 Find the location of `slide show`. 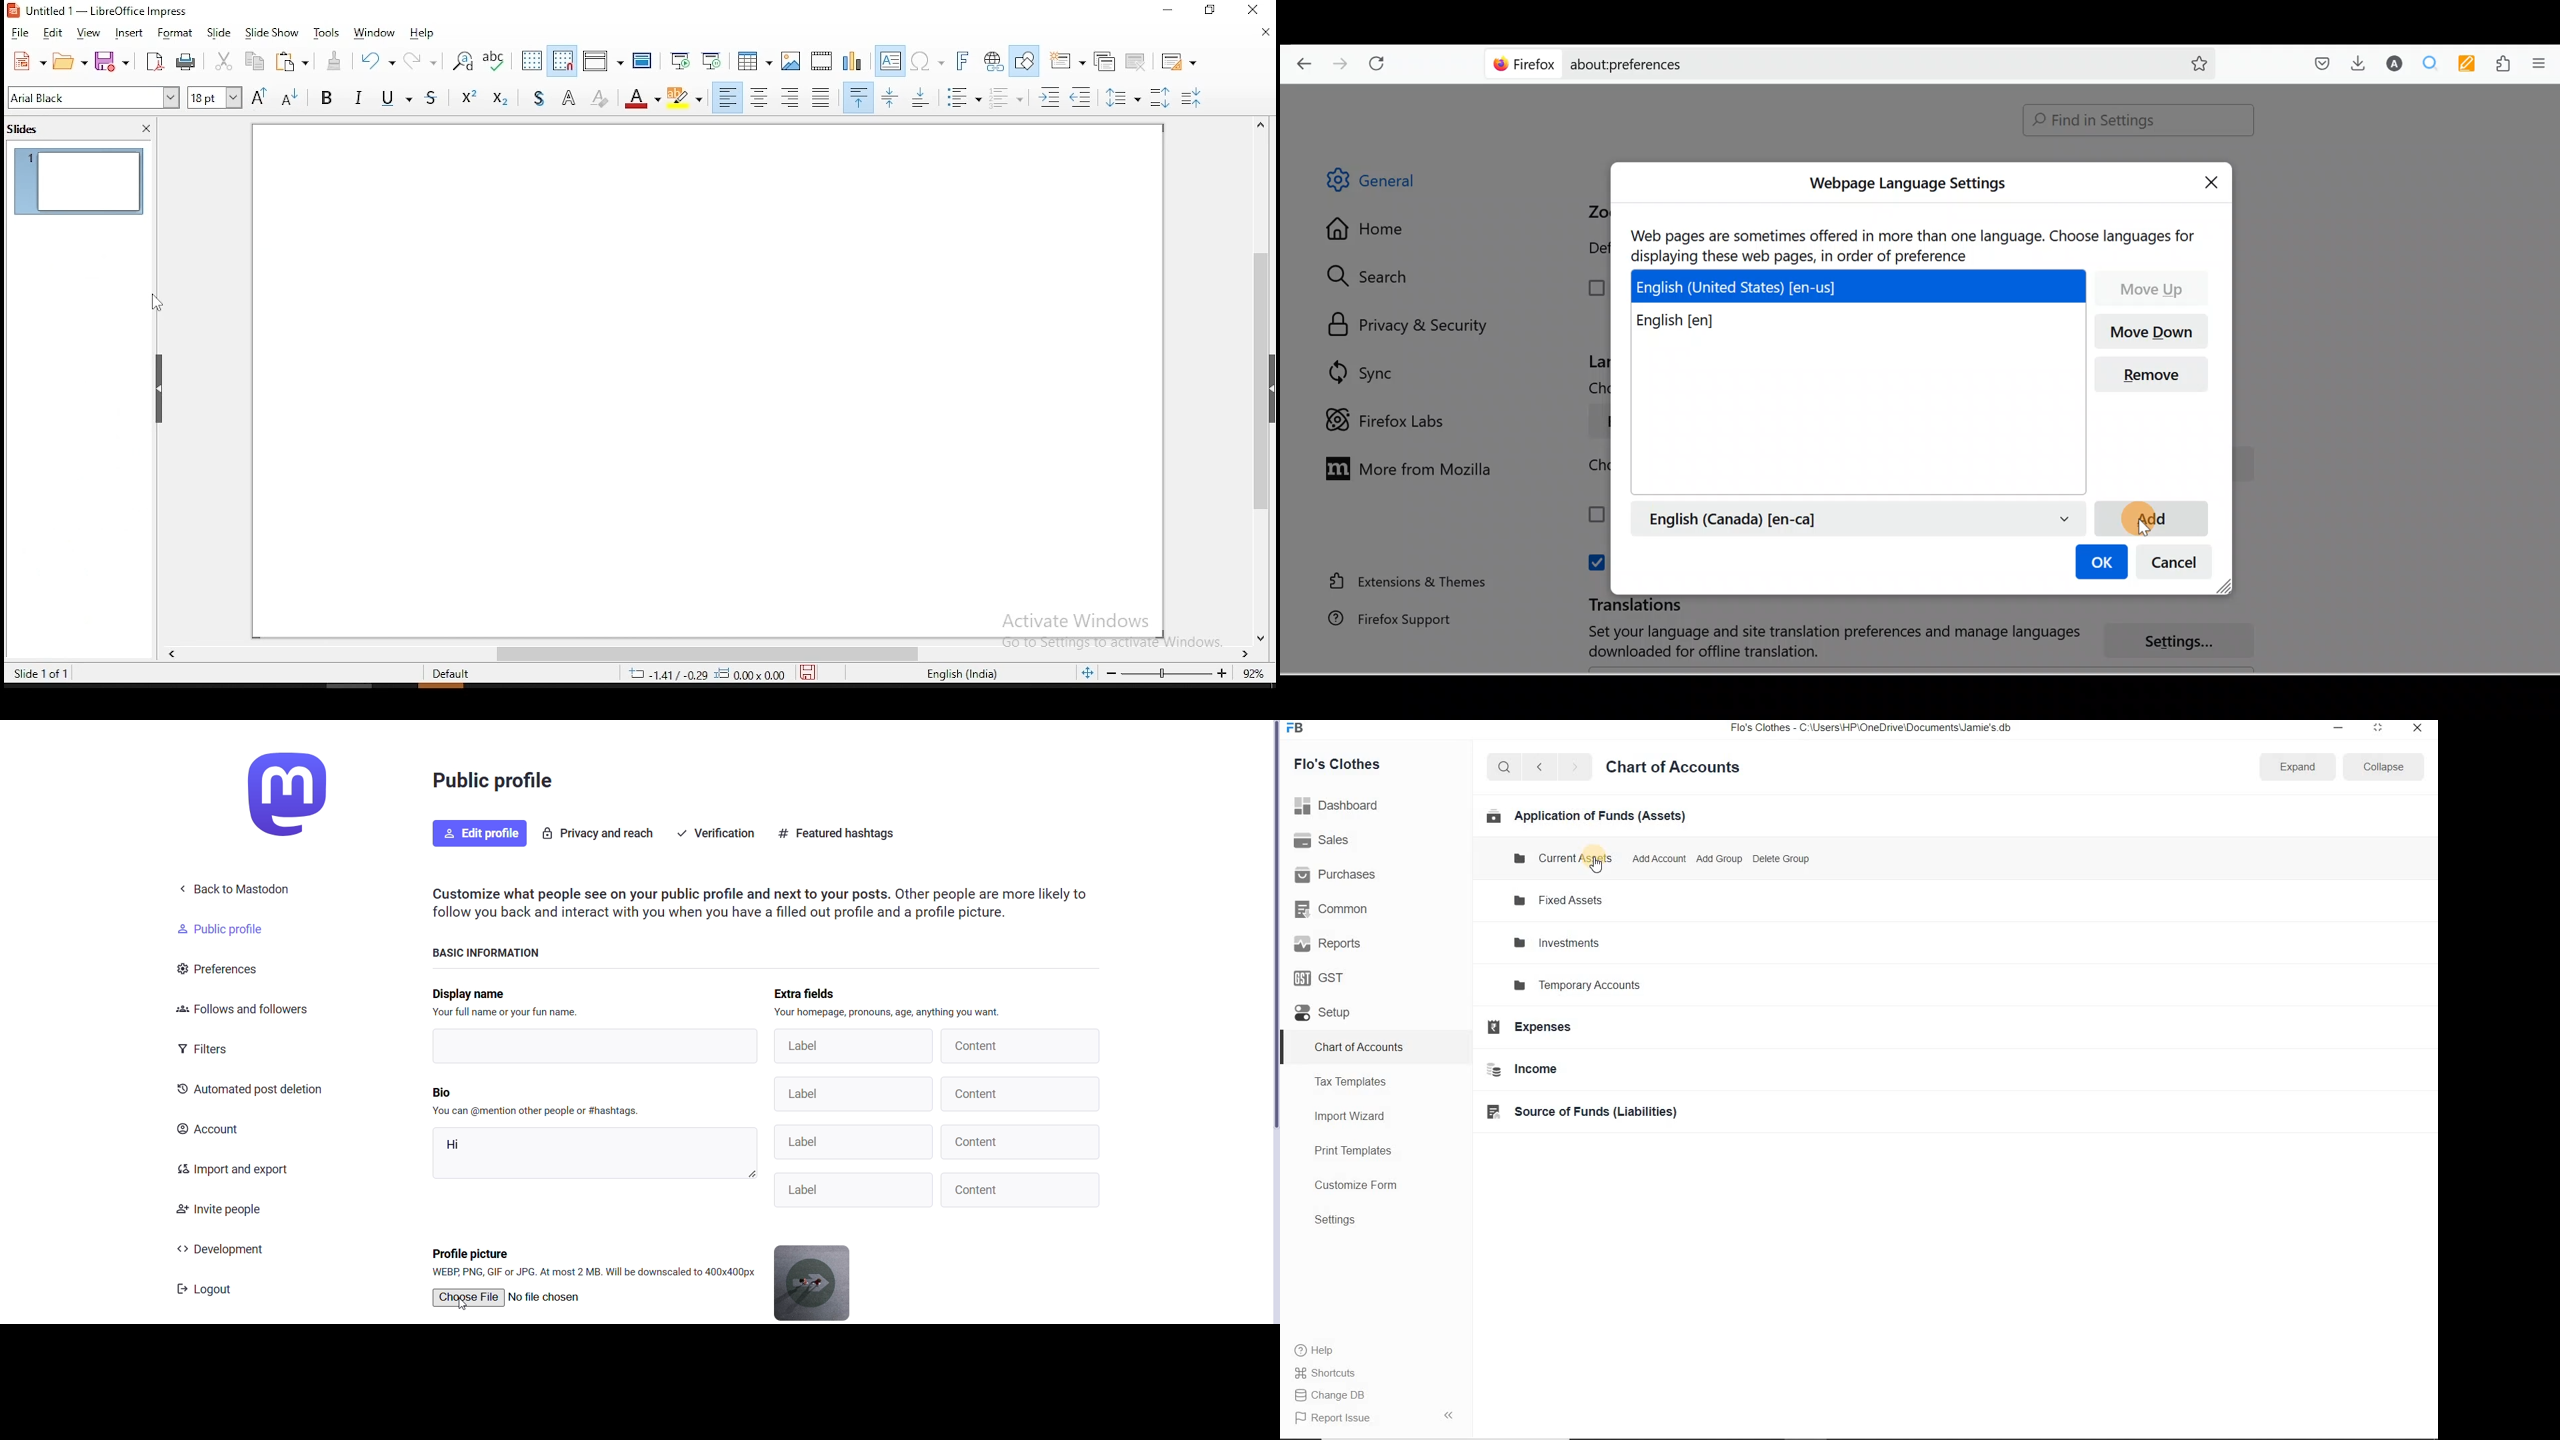

slide show is located at coordinates (271, 31).